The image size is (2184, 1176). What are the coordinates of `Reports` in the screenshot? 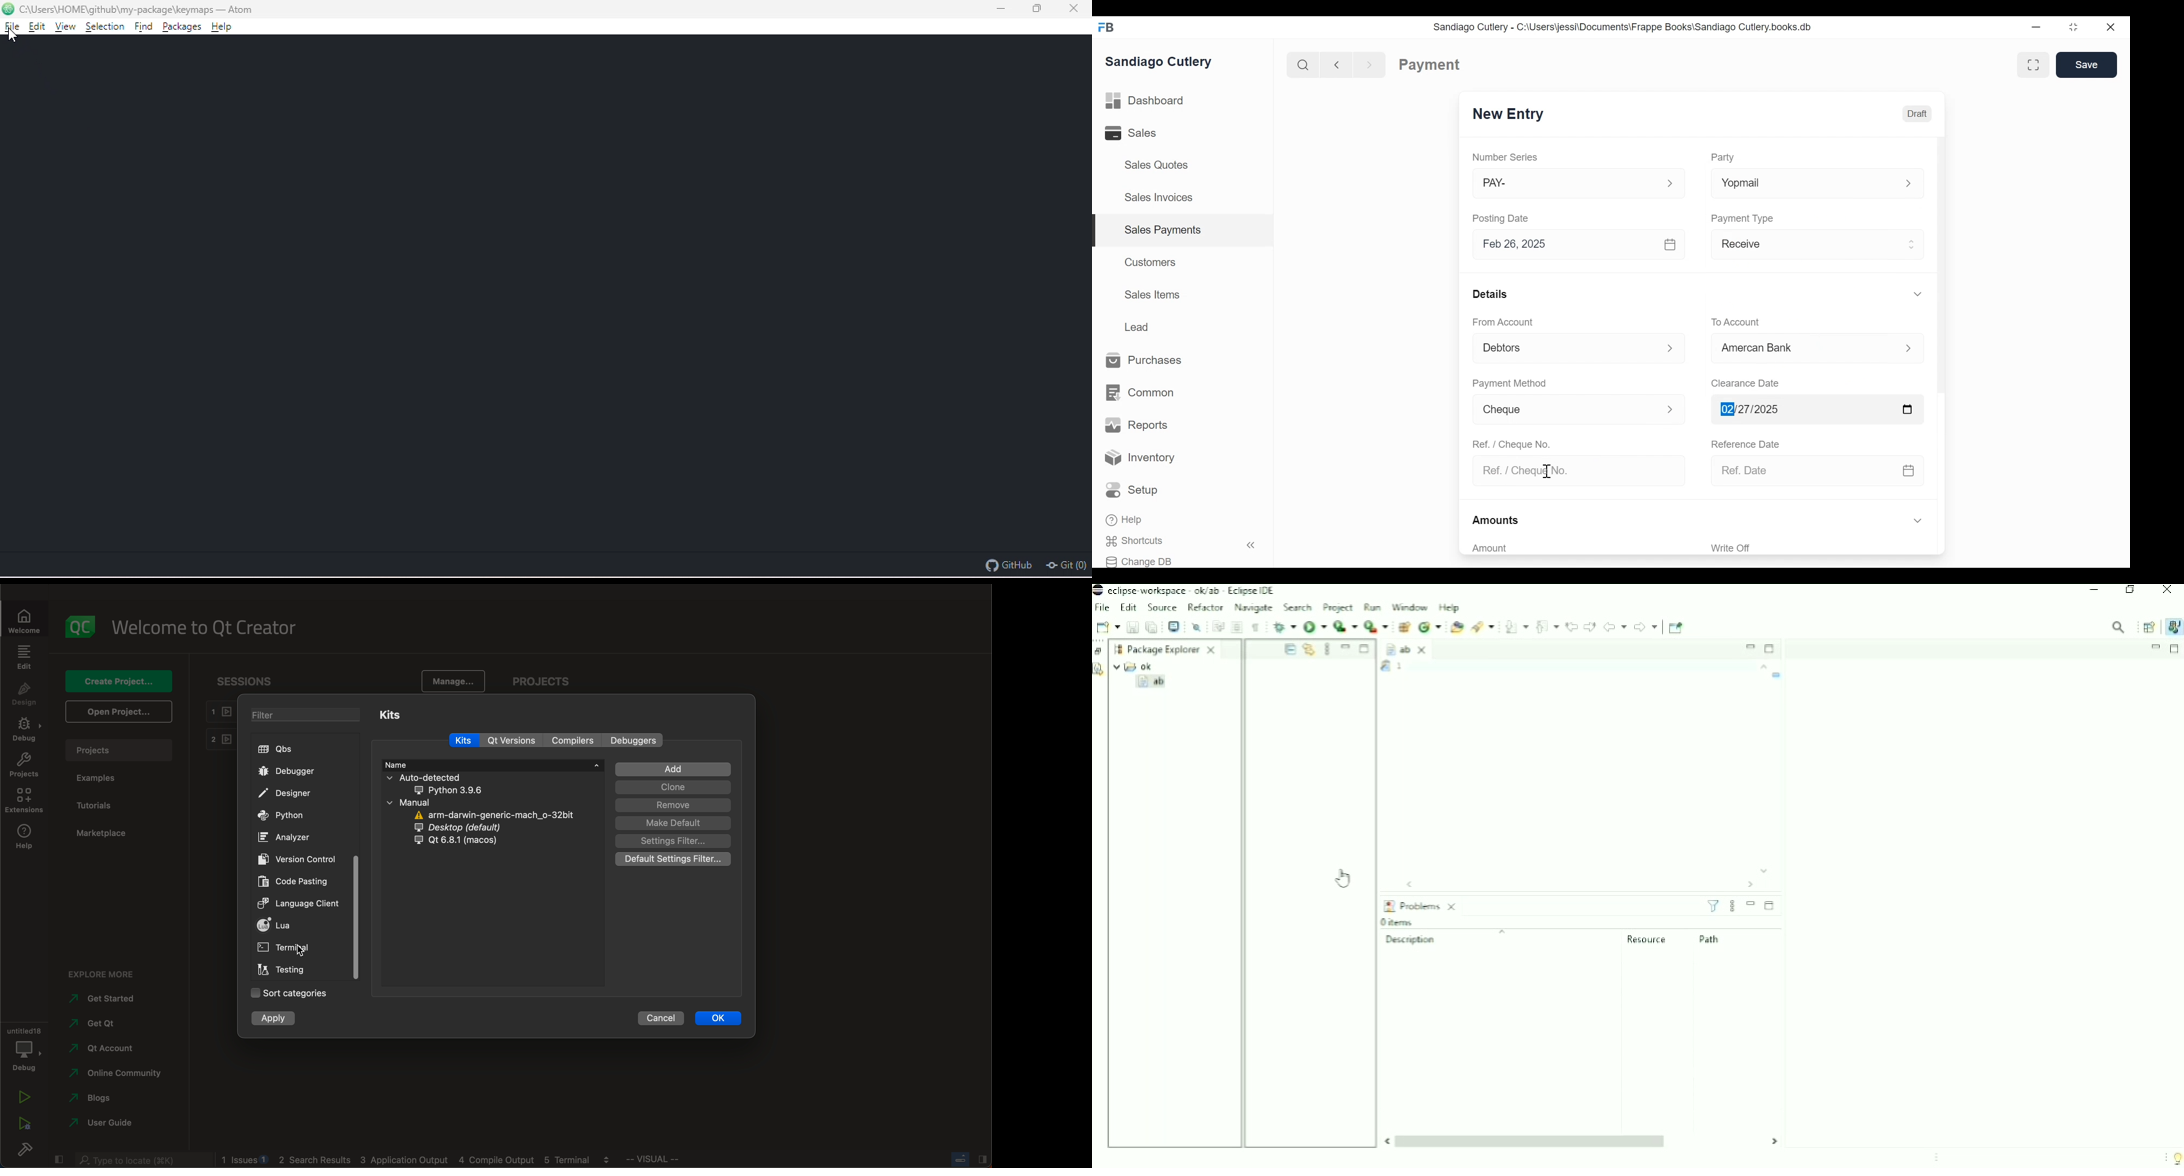 It's located at (1136, 425).